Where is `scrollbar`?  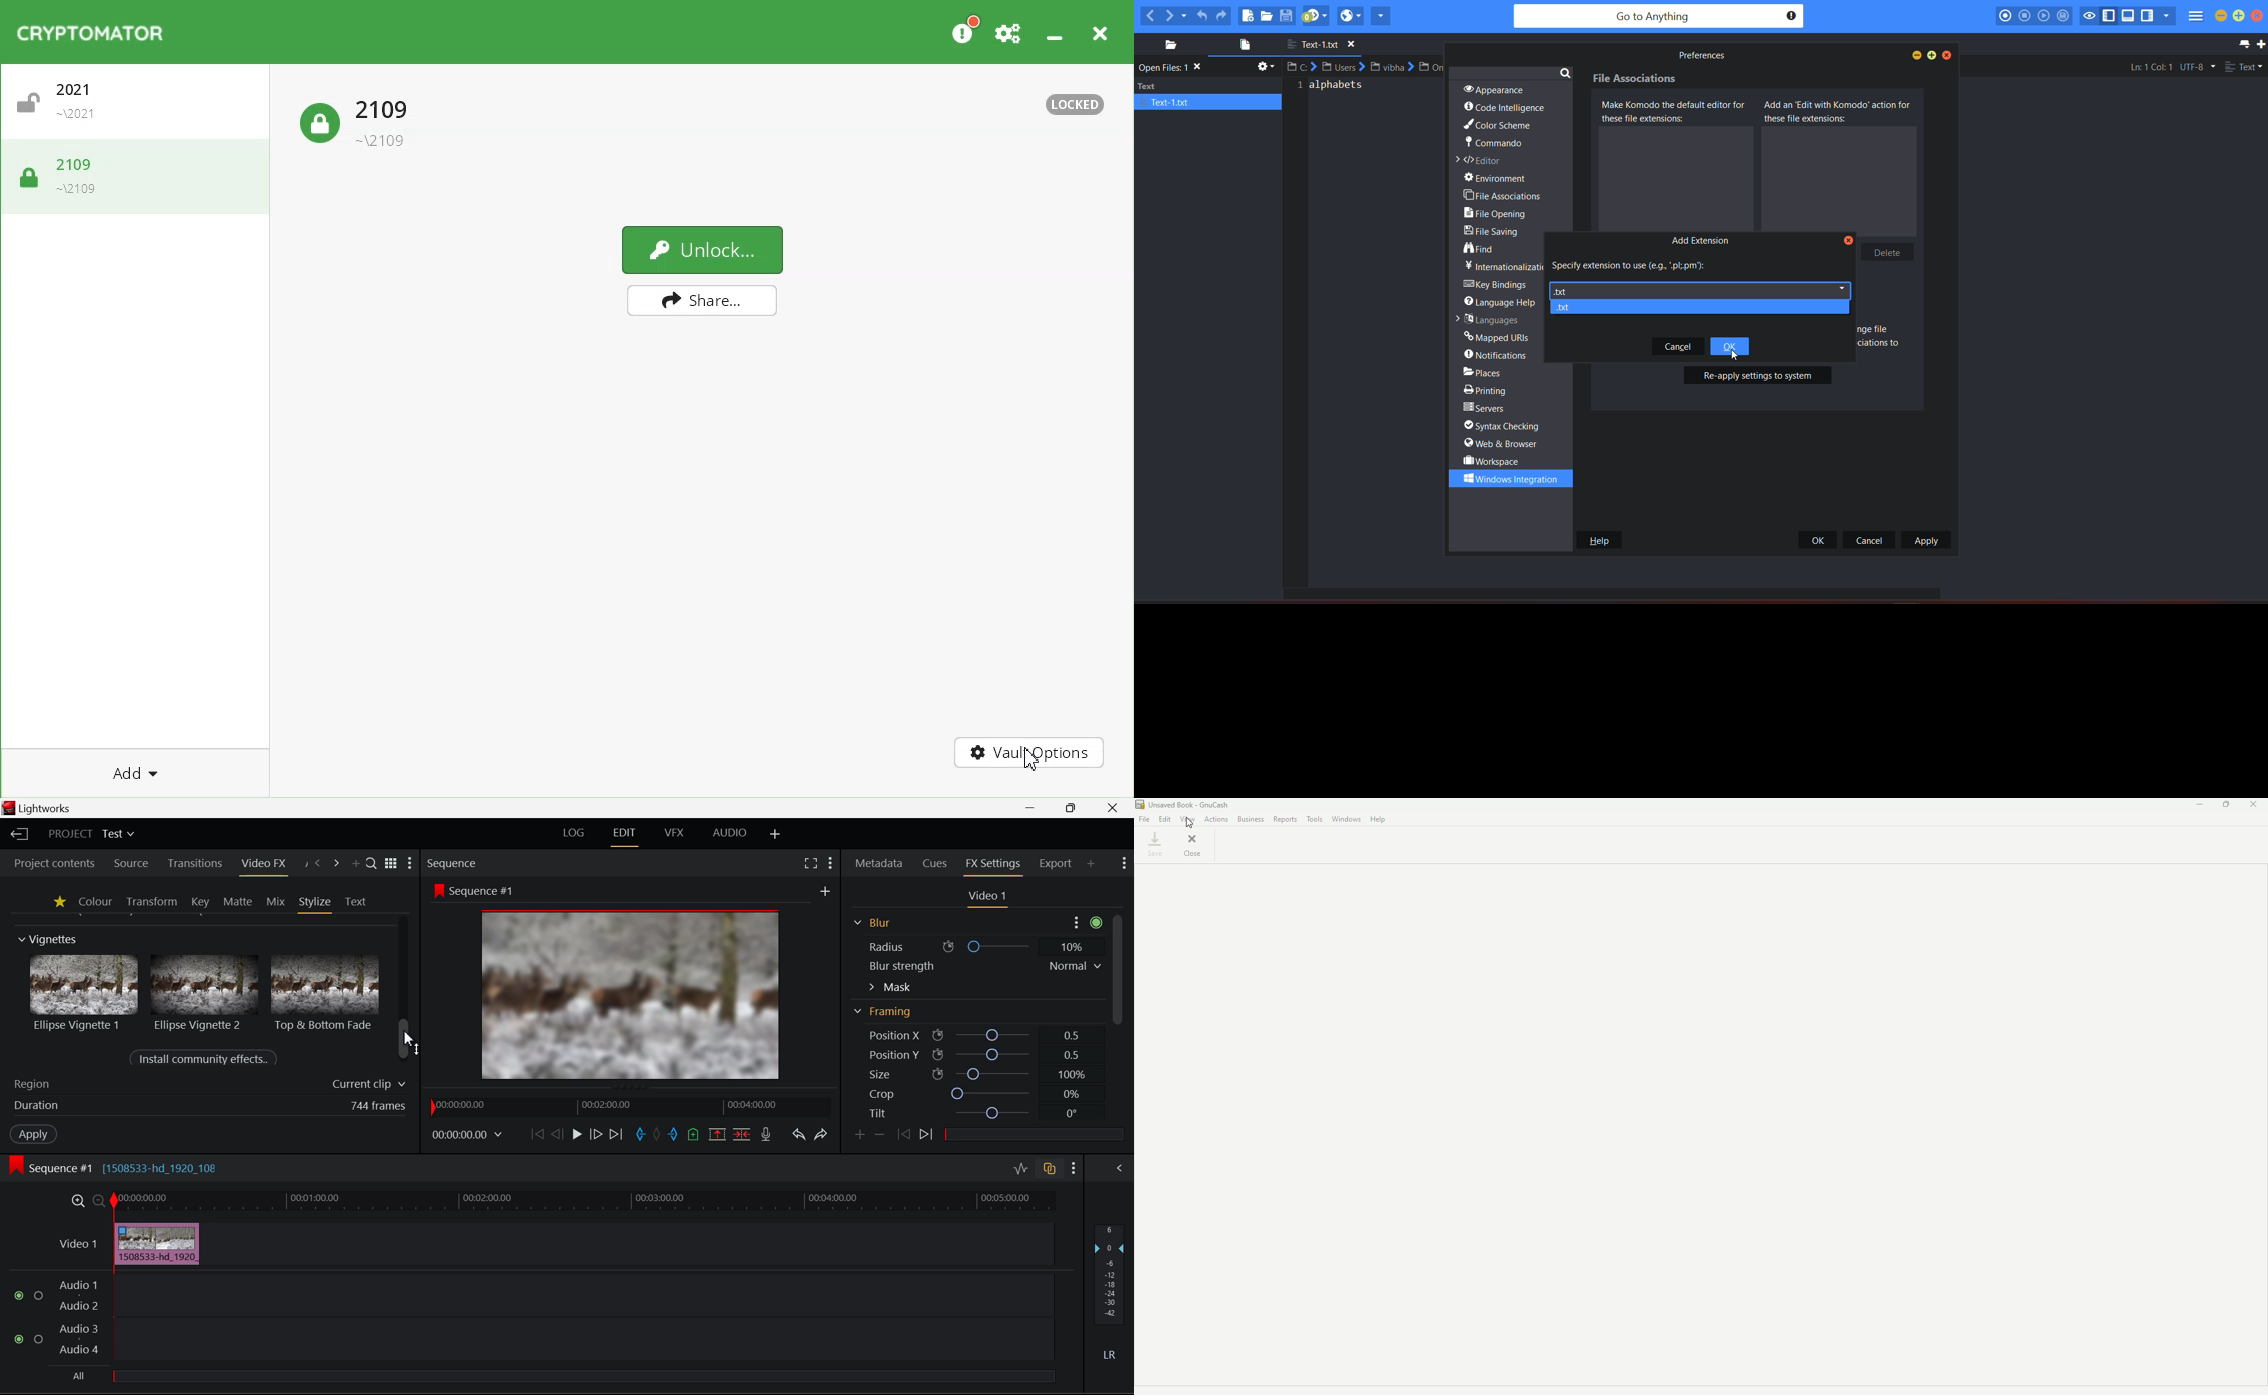
scrollbar is located at coordinates (404, 1039).